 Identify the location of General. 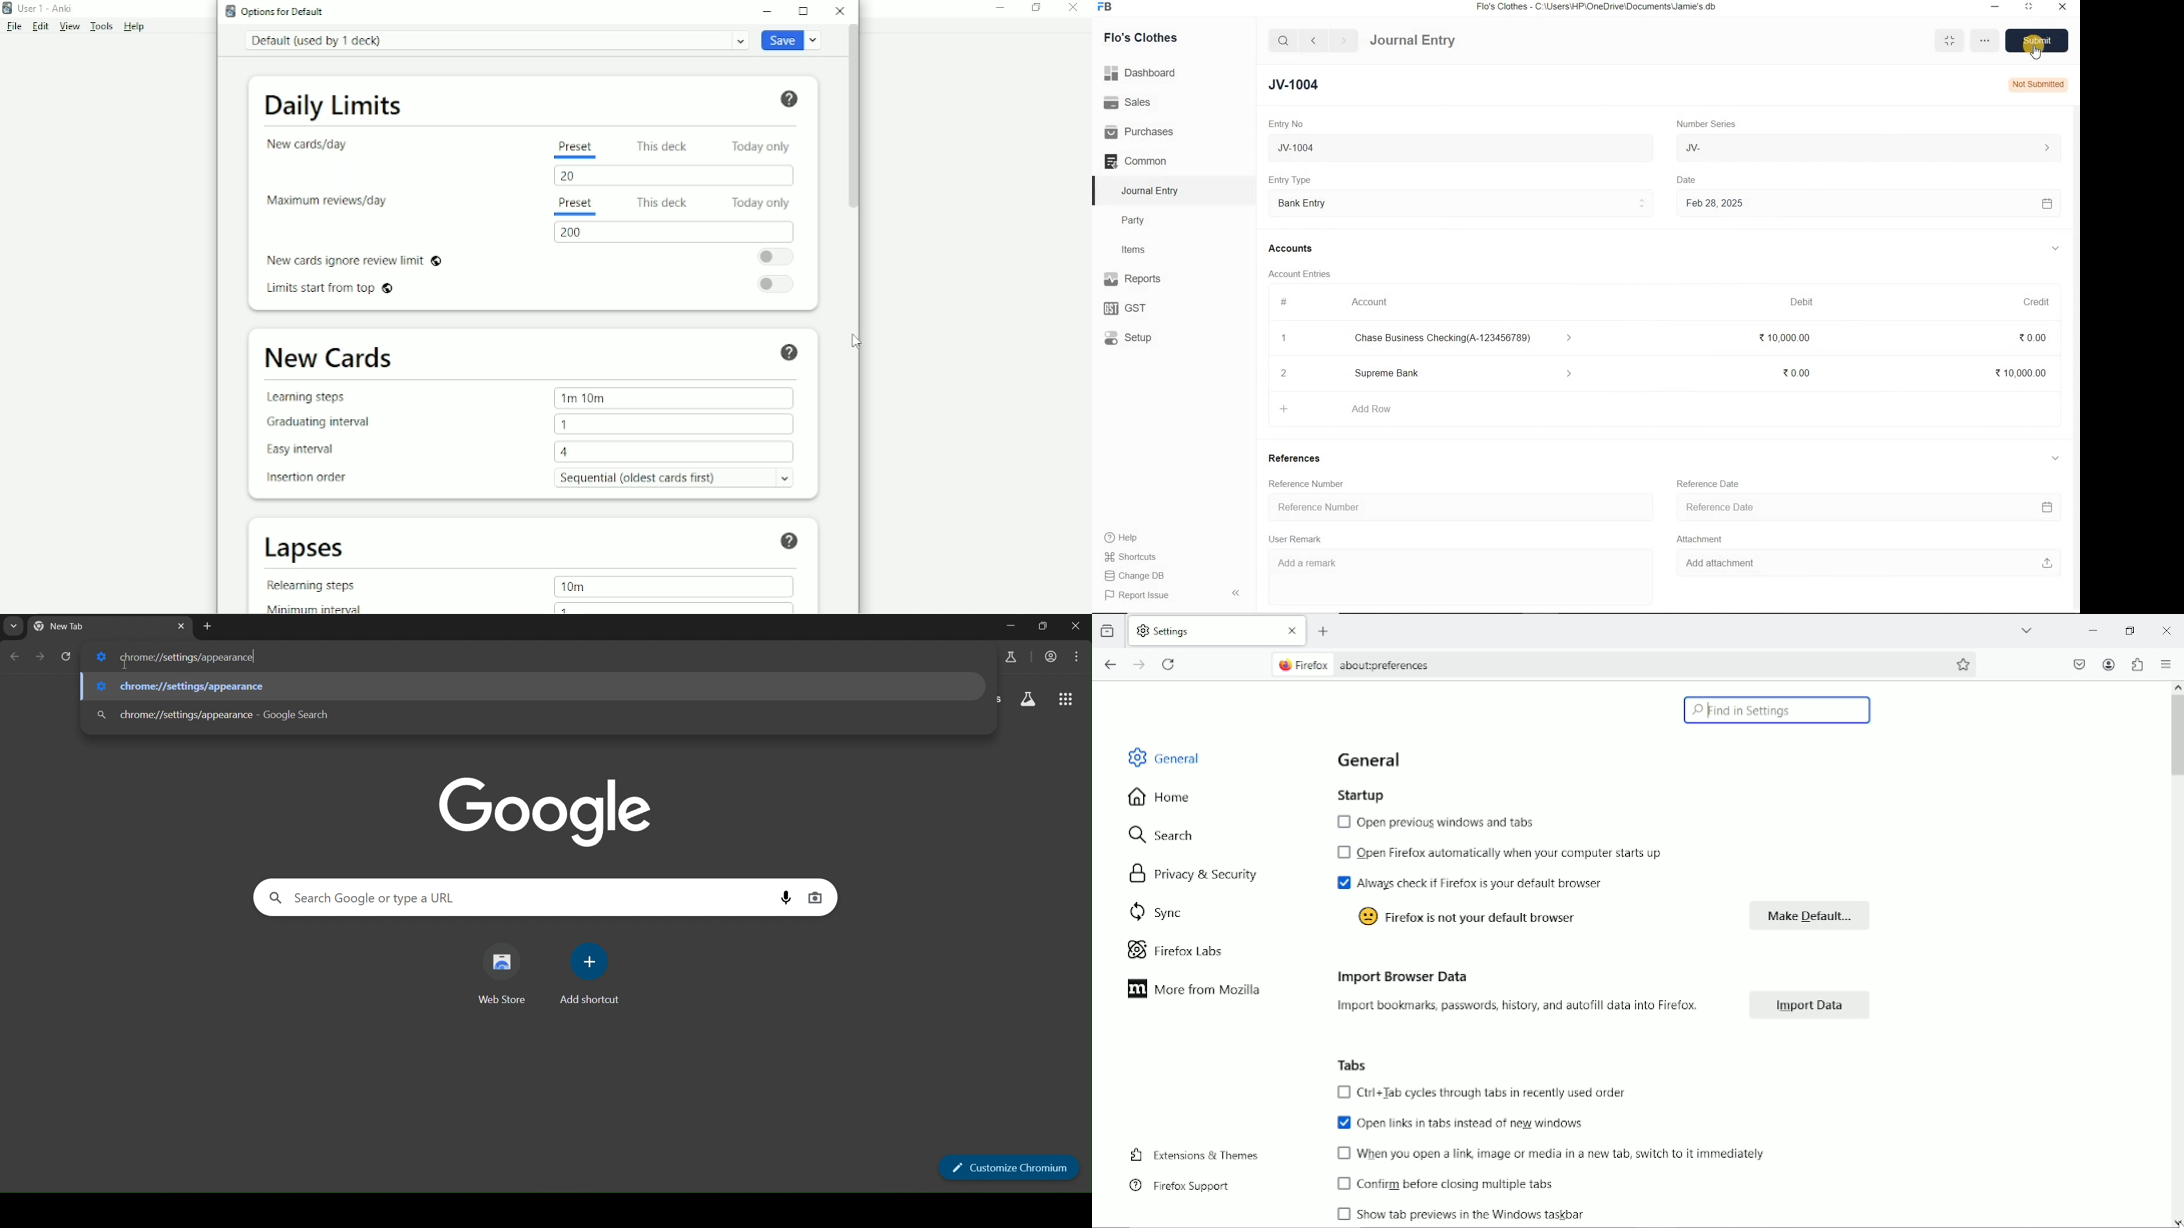
(1371, 759).